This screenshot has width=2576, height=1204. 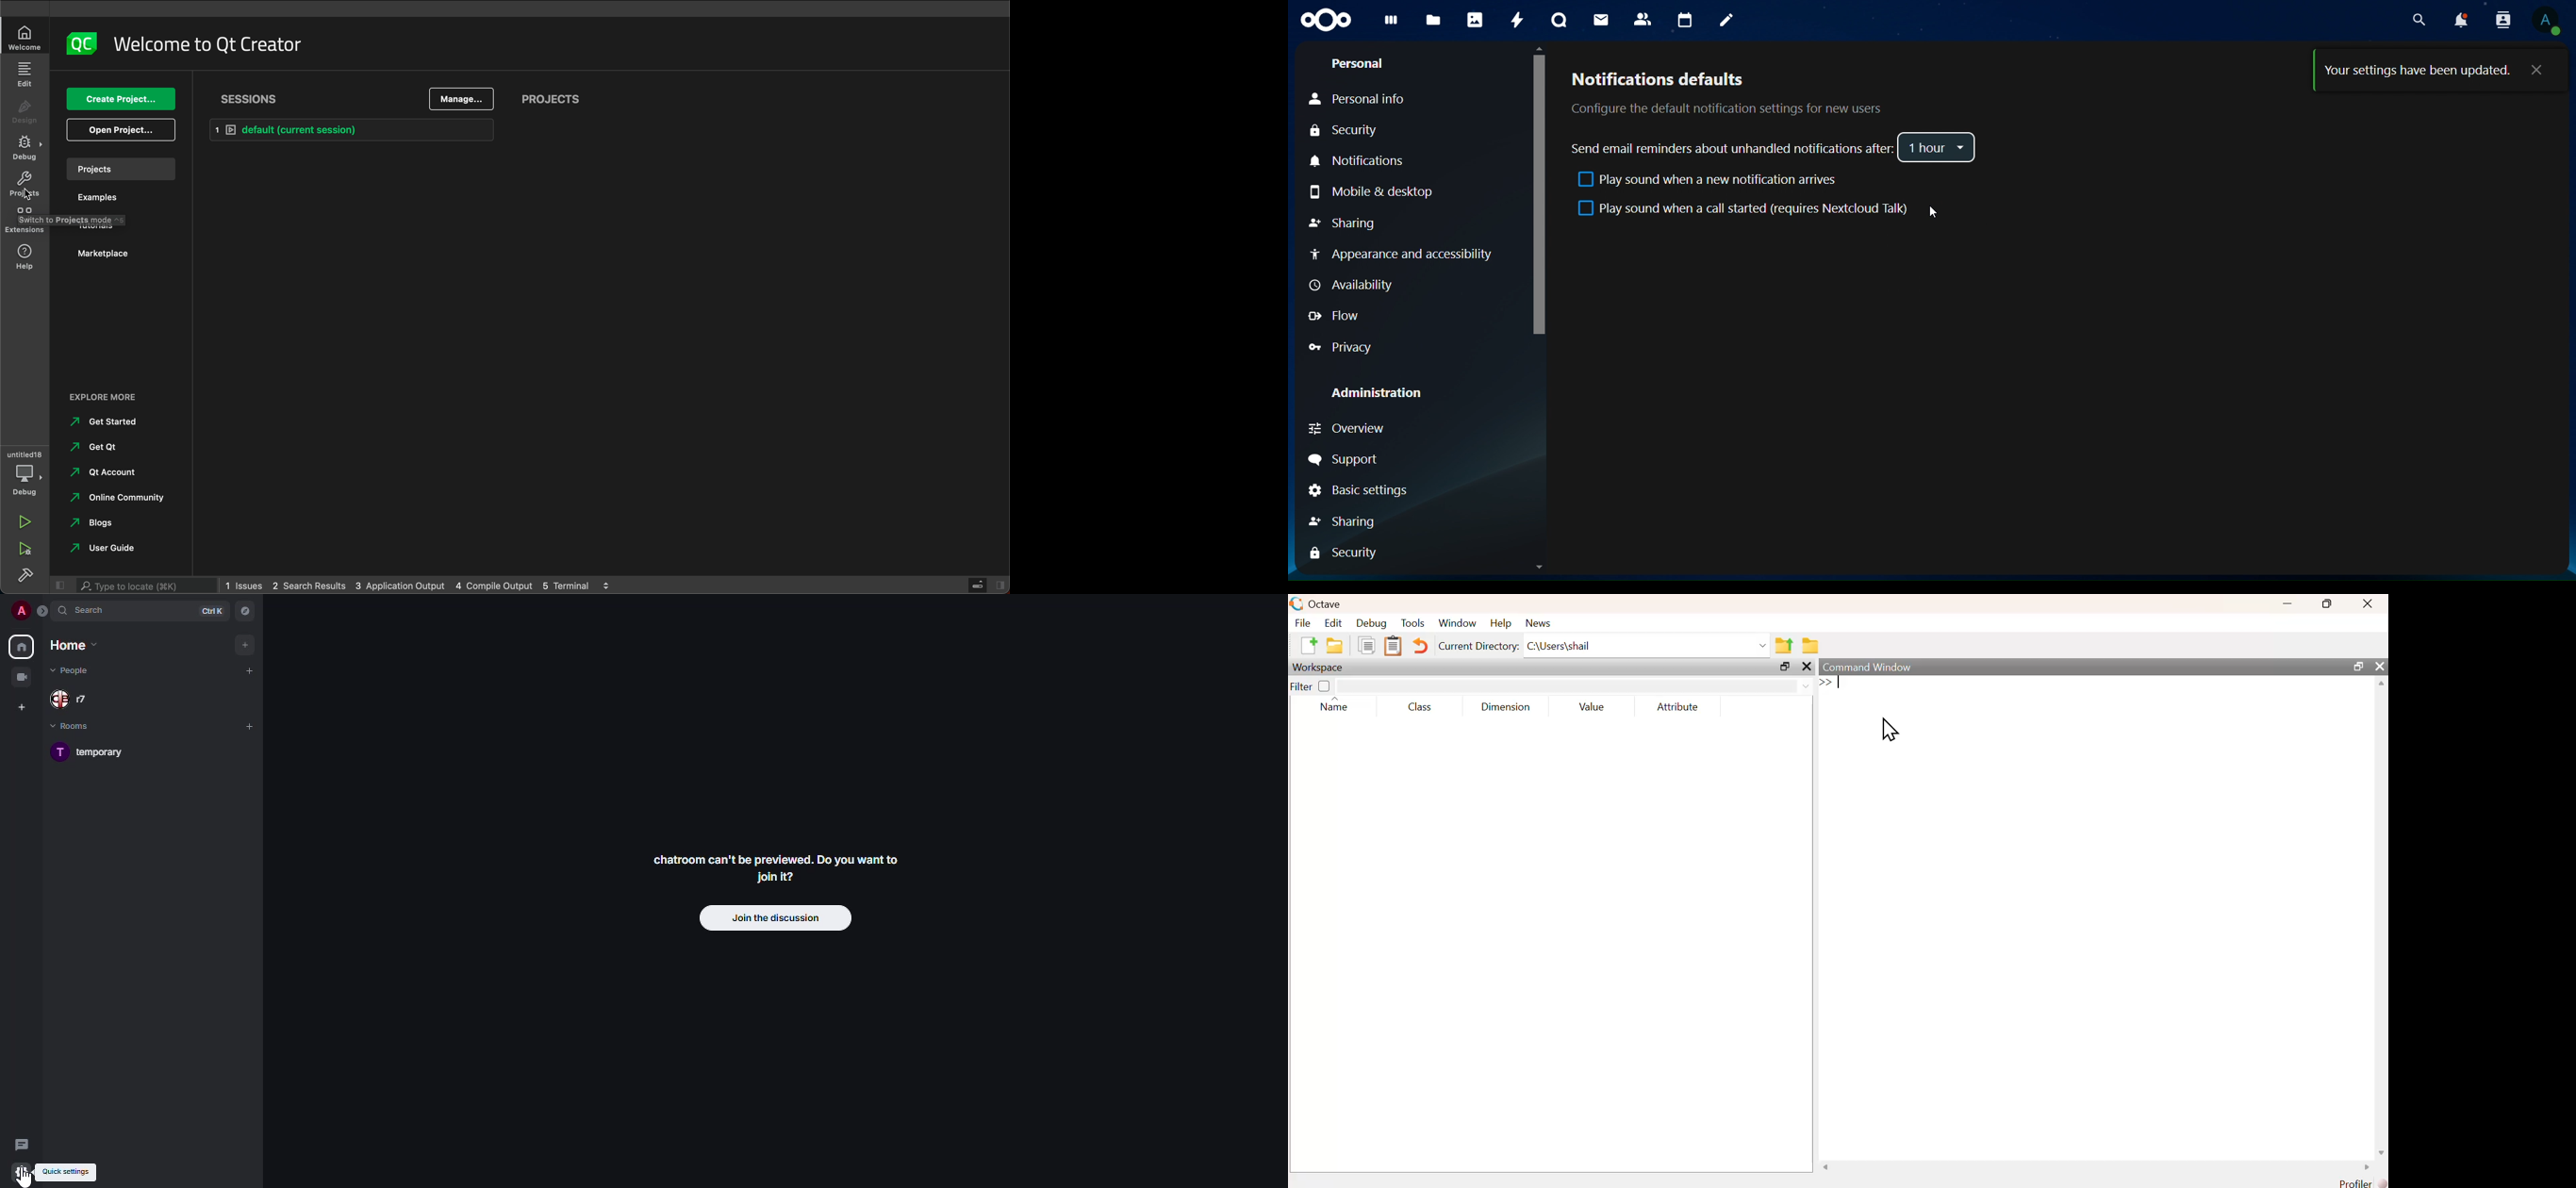 What do you see at coordinates (1414, 623) in the screenshot?
I see `Tools` at bounding box center [1414, 623].